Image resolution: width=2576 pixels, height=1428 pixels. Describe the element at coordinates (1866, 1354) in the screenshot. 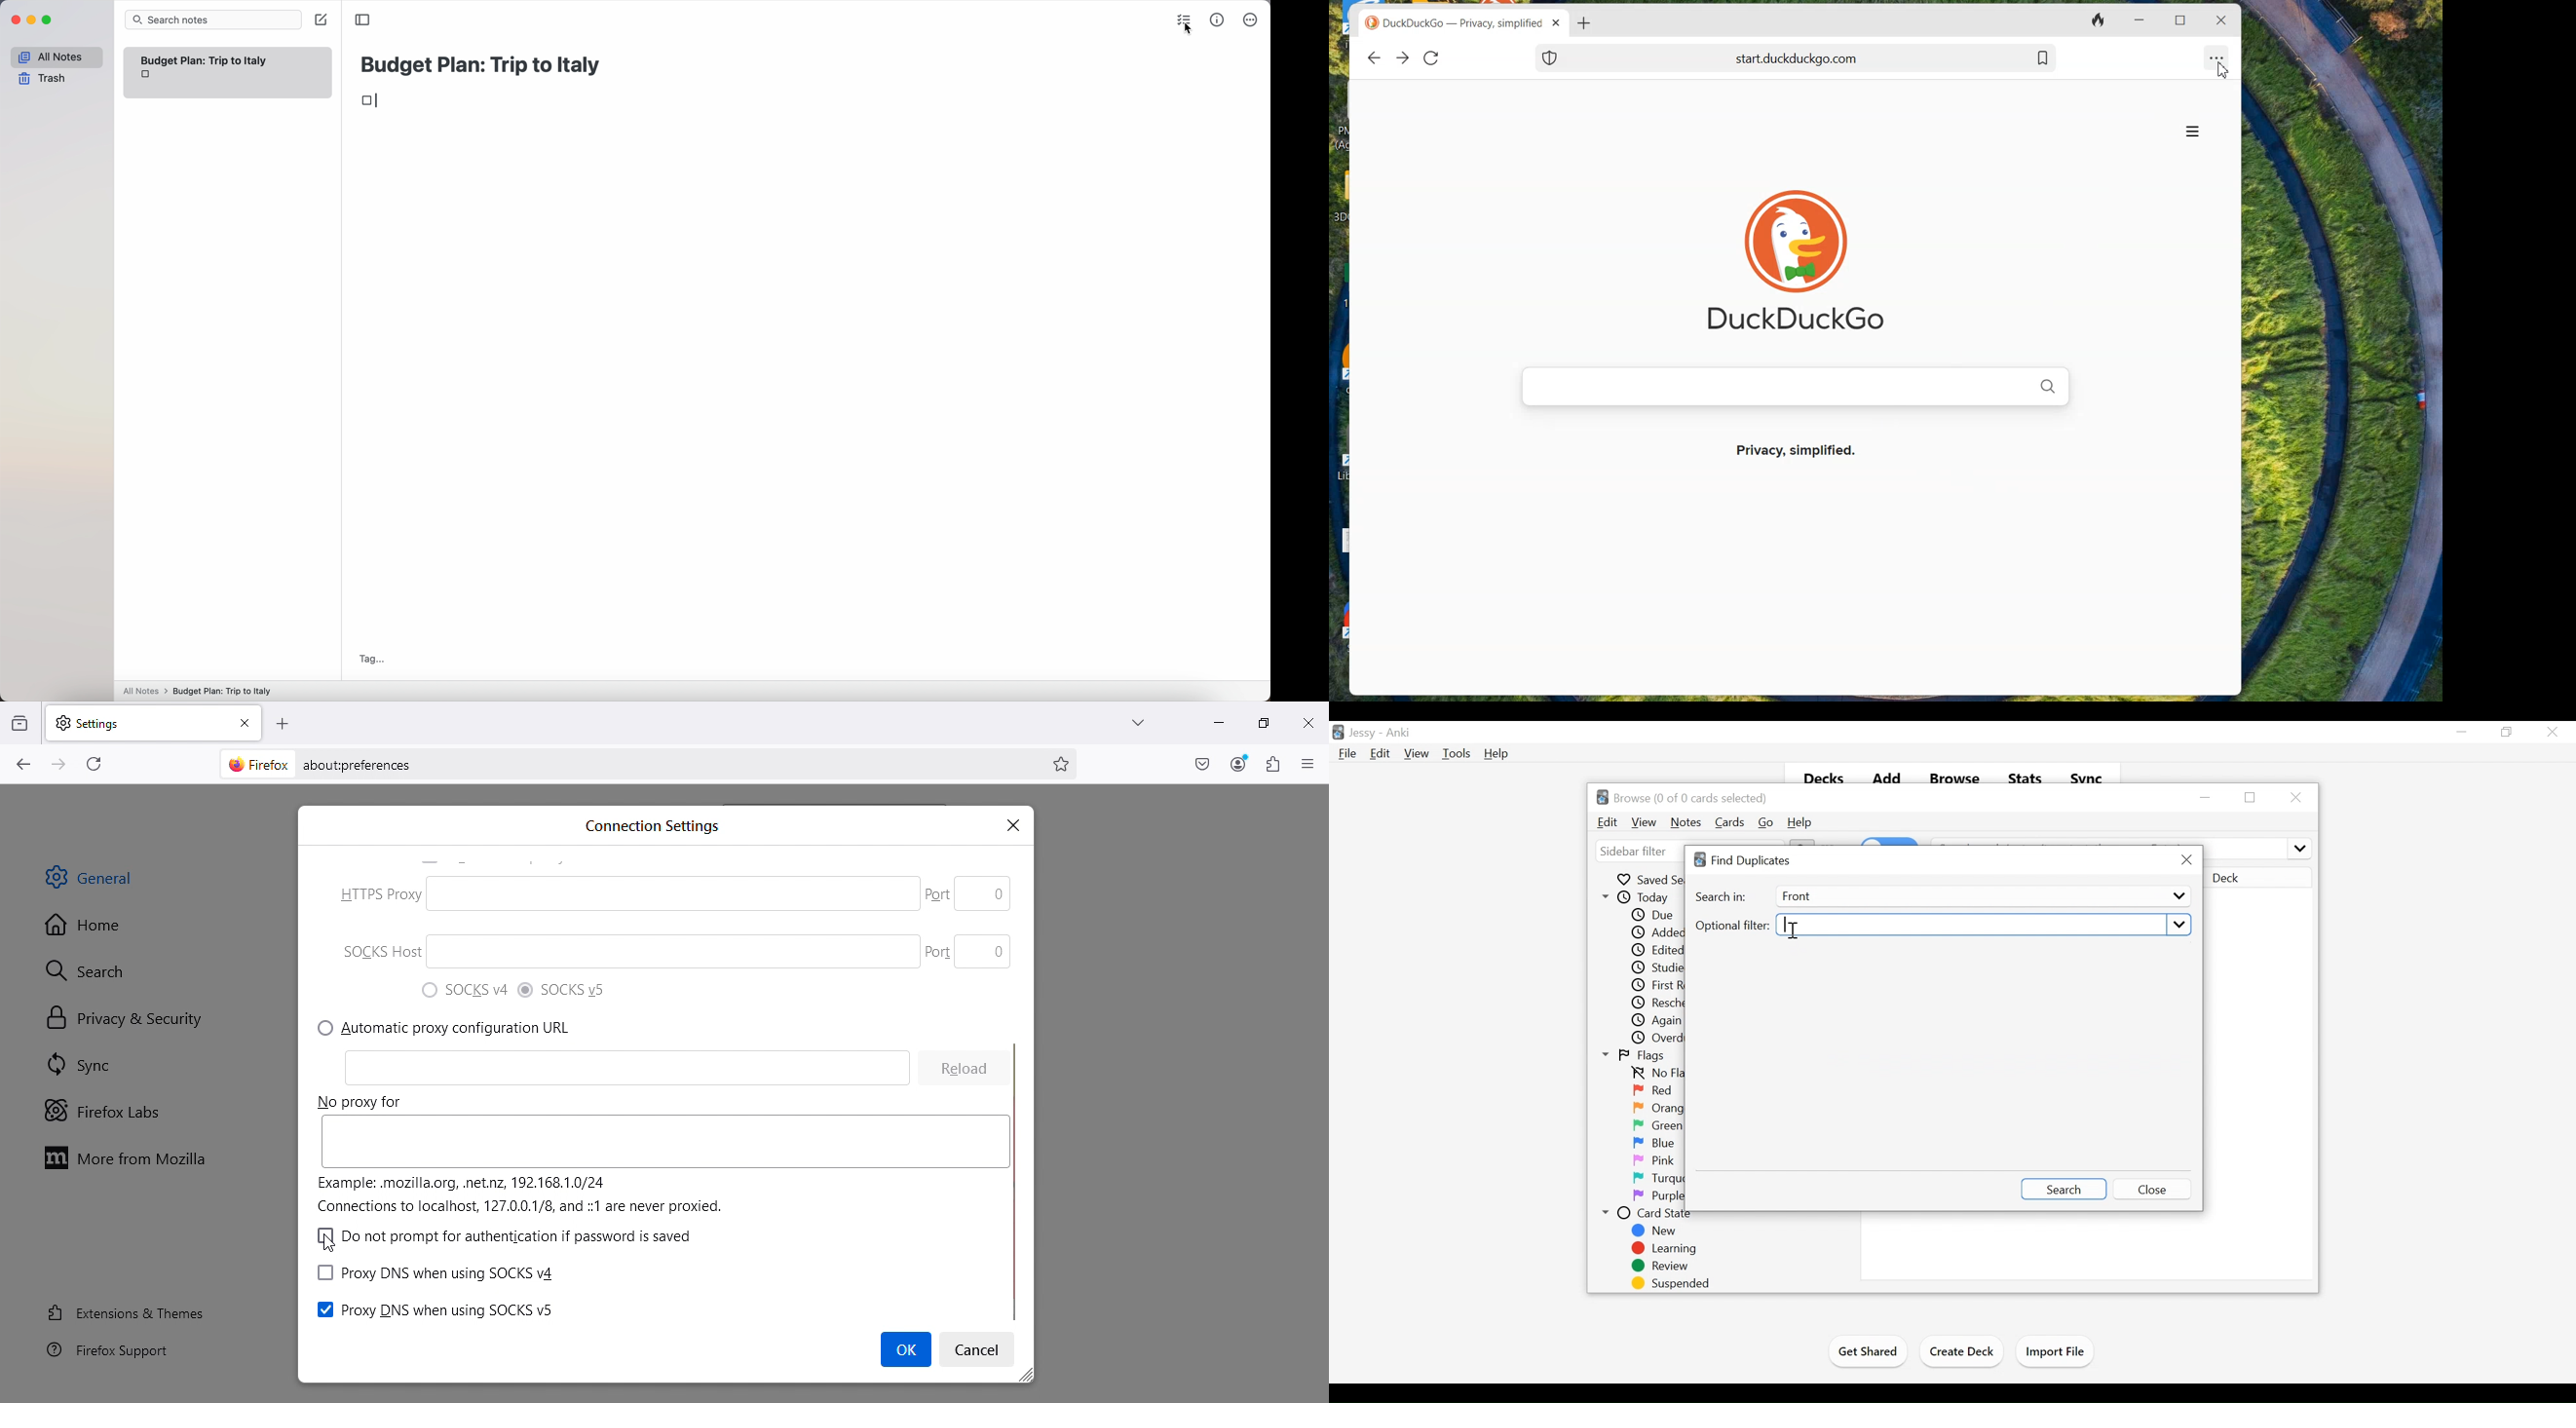

I see `Get Shared` at that location.